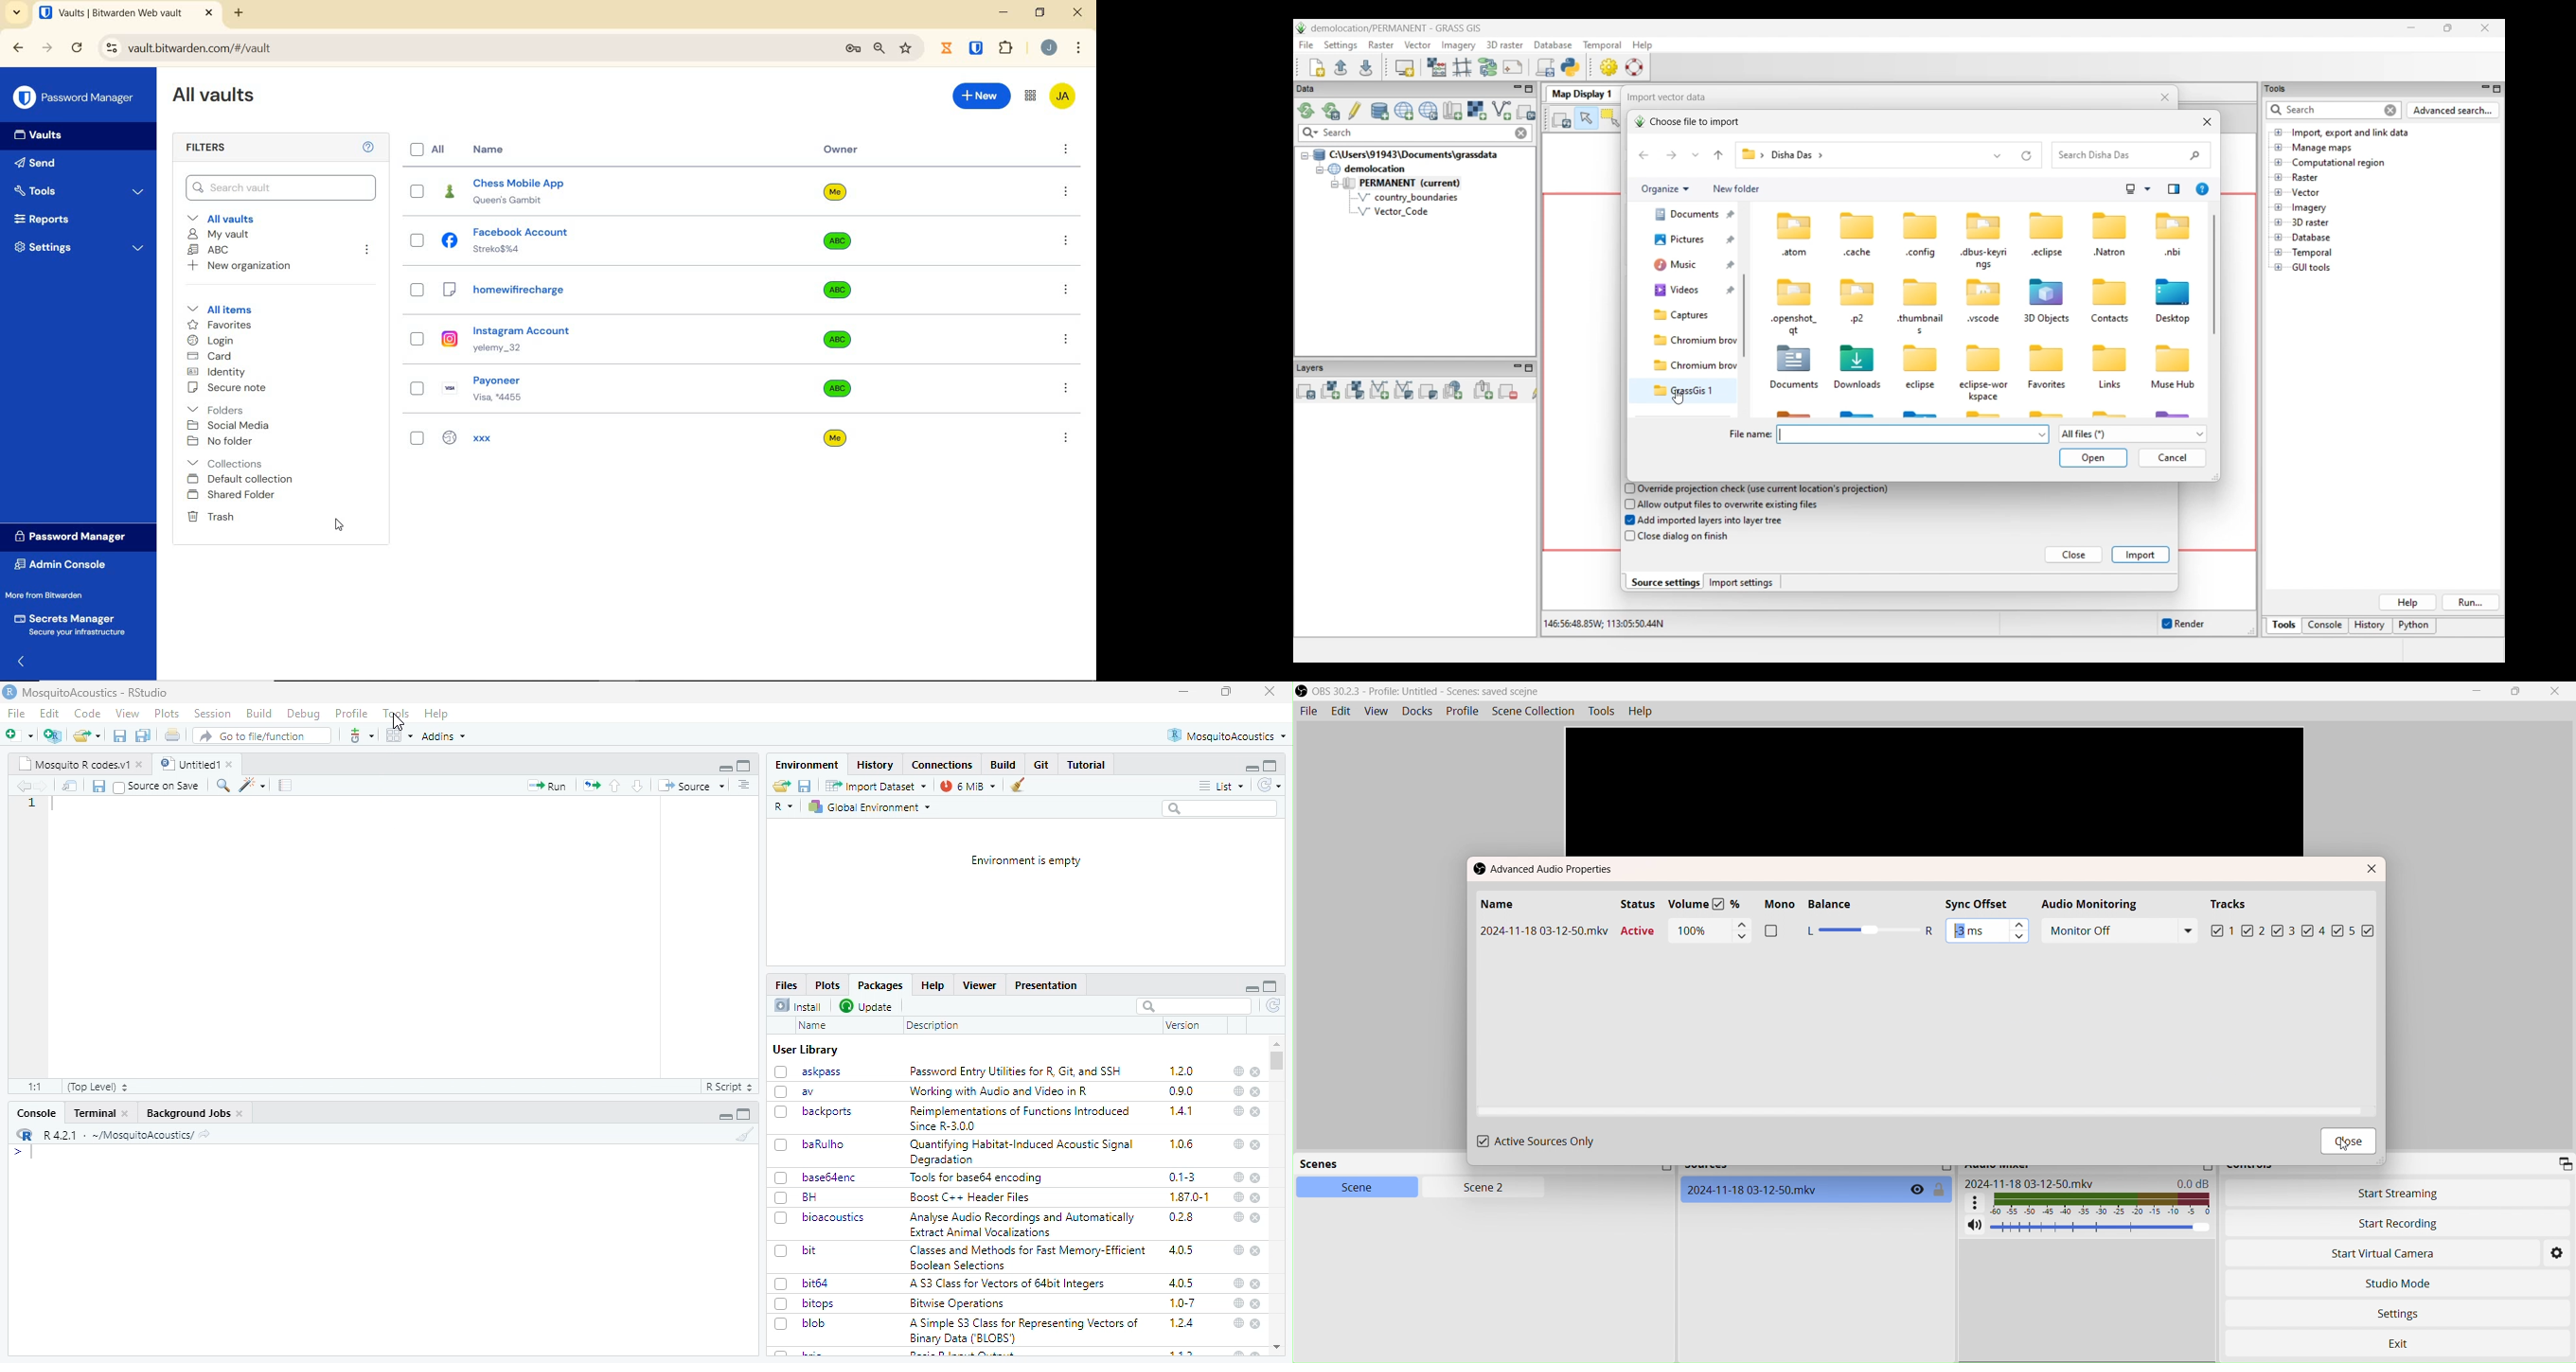 This screenshot has width=2576, height=1372. What do you see at coordinates (591, 787) in the screenshot?
I see `icon` at bounding box center [591, 787].